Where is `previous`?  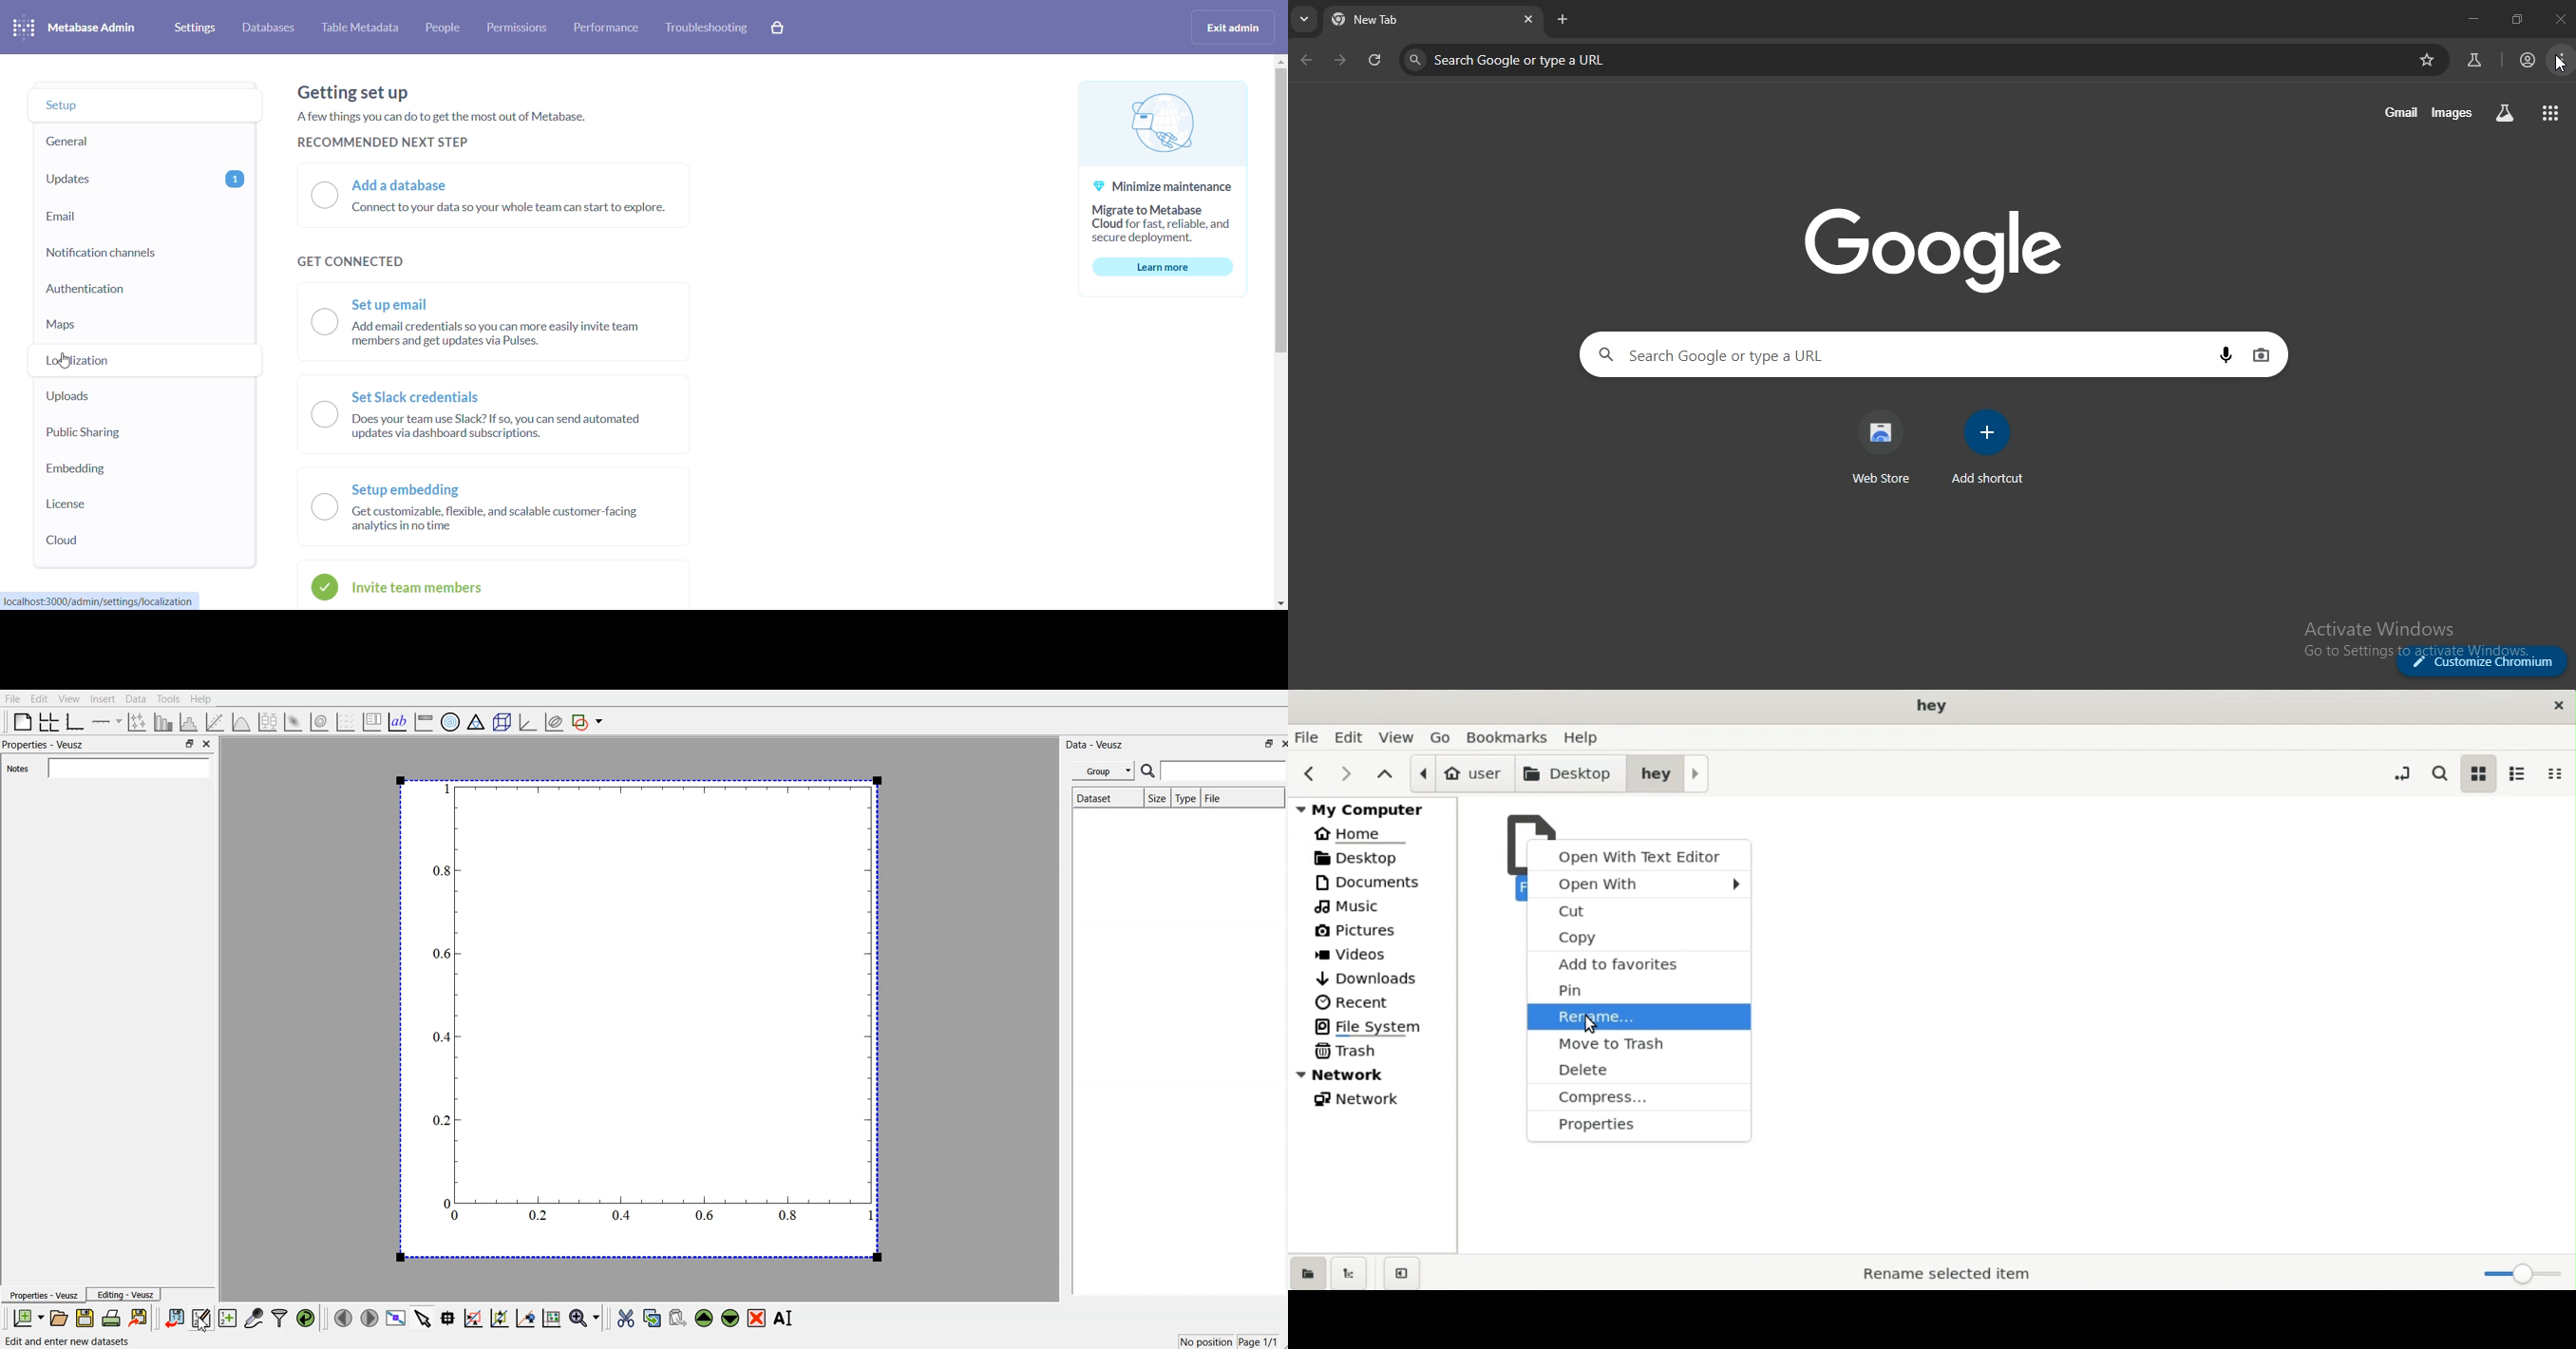
previous is located at coordinates (1307, 774).